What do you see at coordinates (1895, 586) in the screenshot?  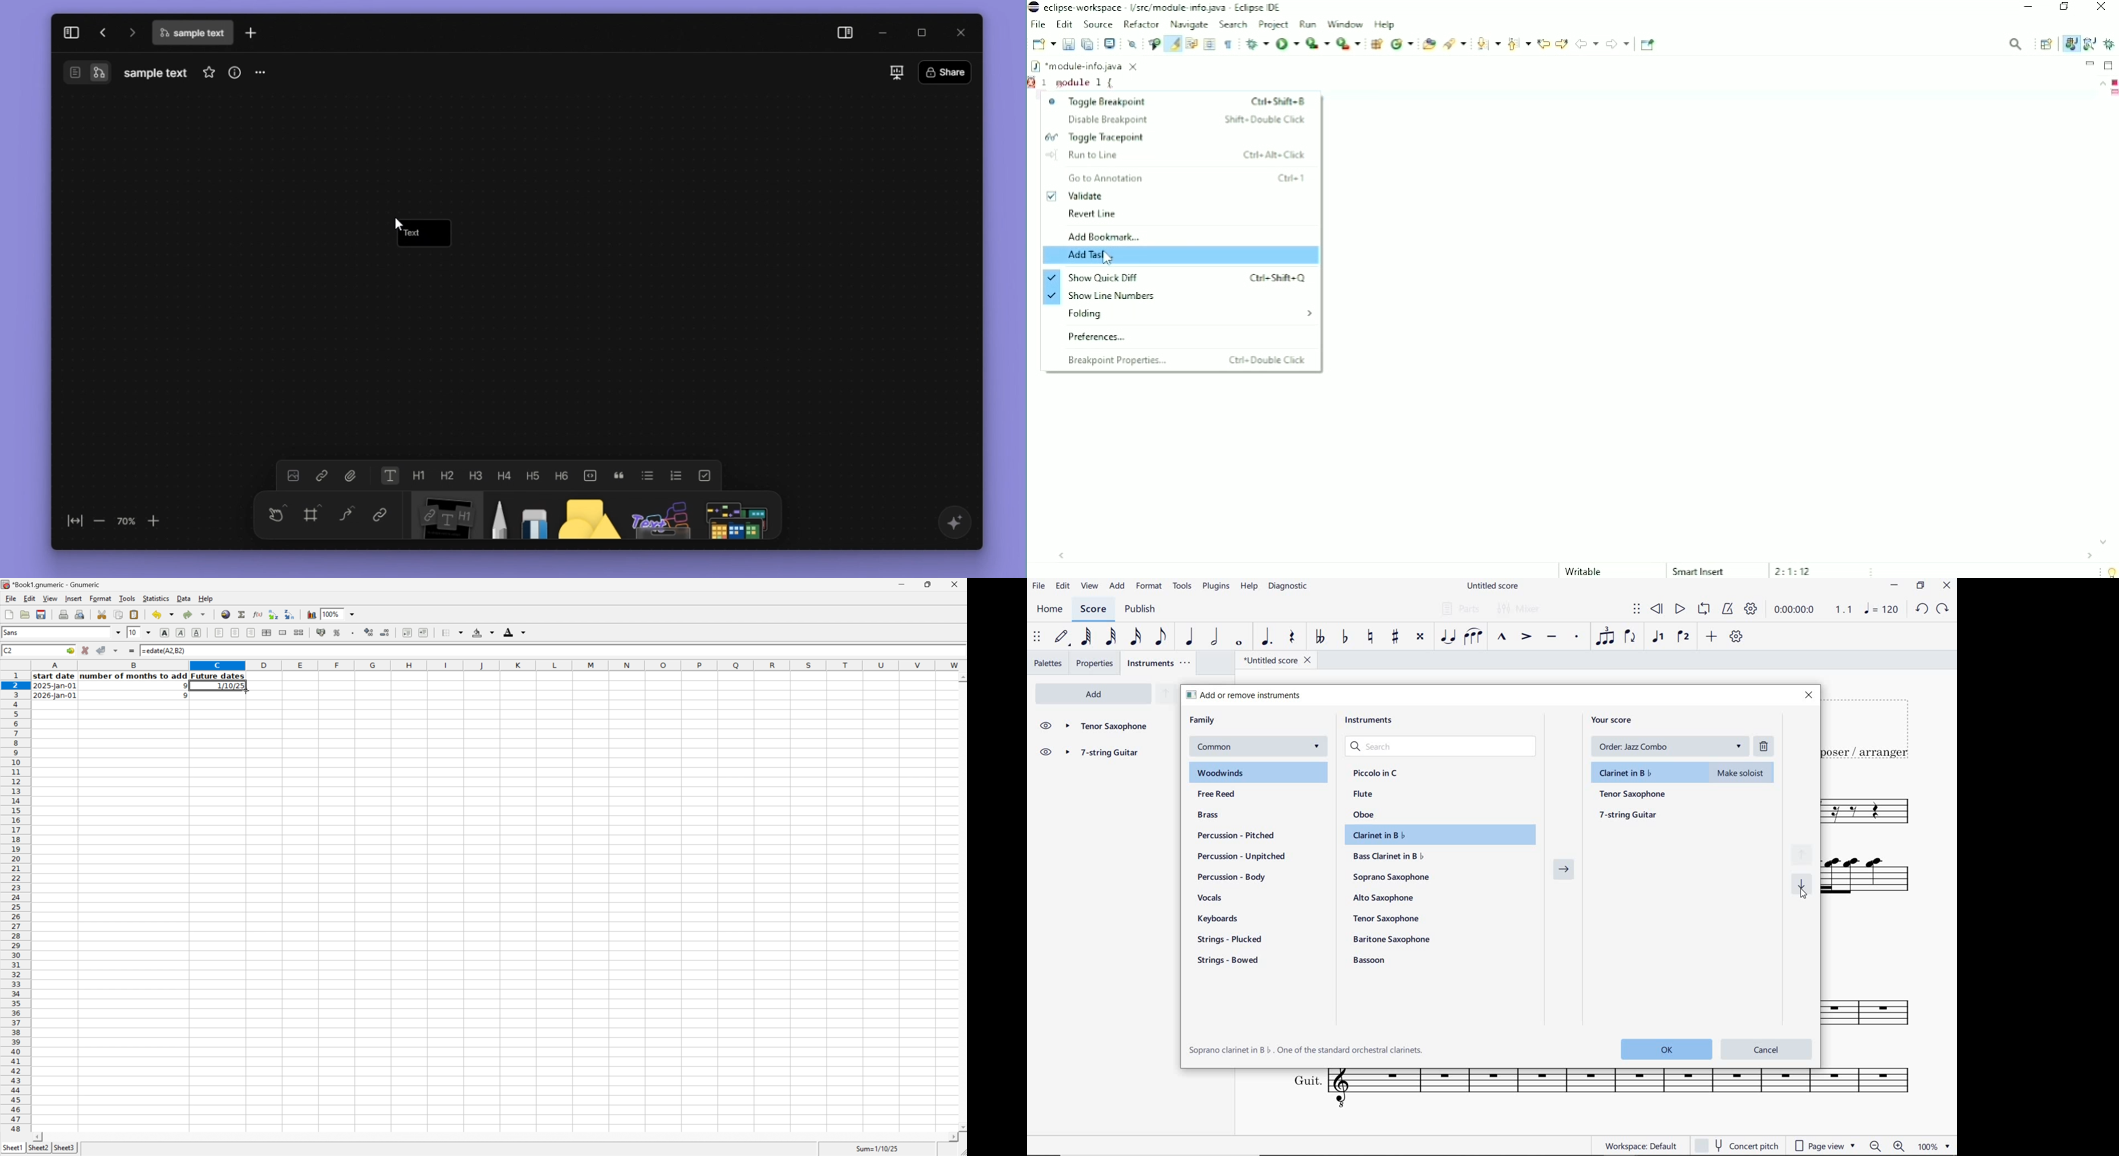 I see `MINIMIZE` at bounding box center [1895, 586].